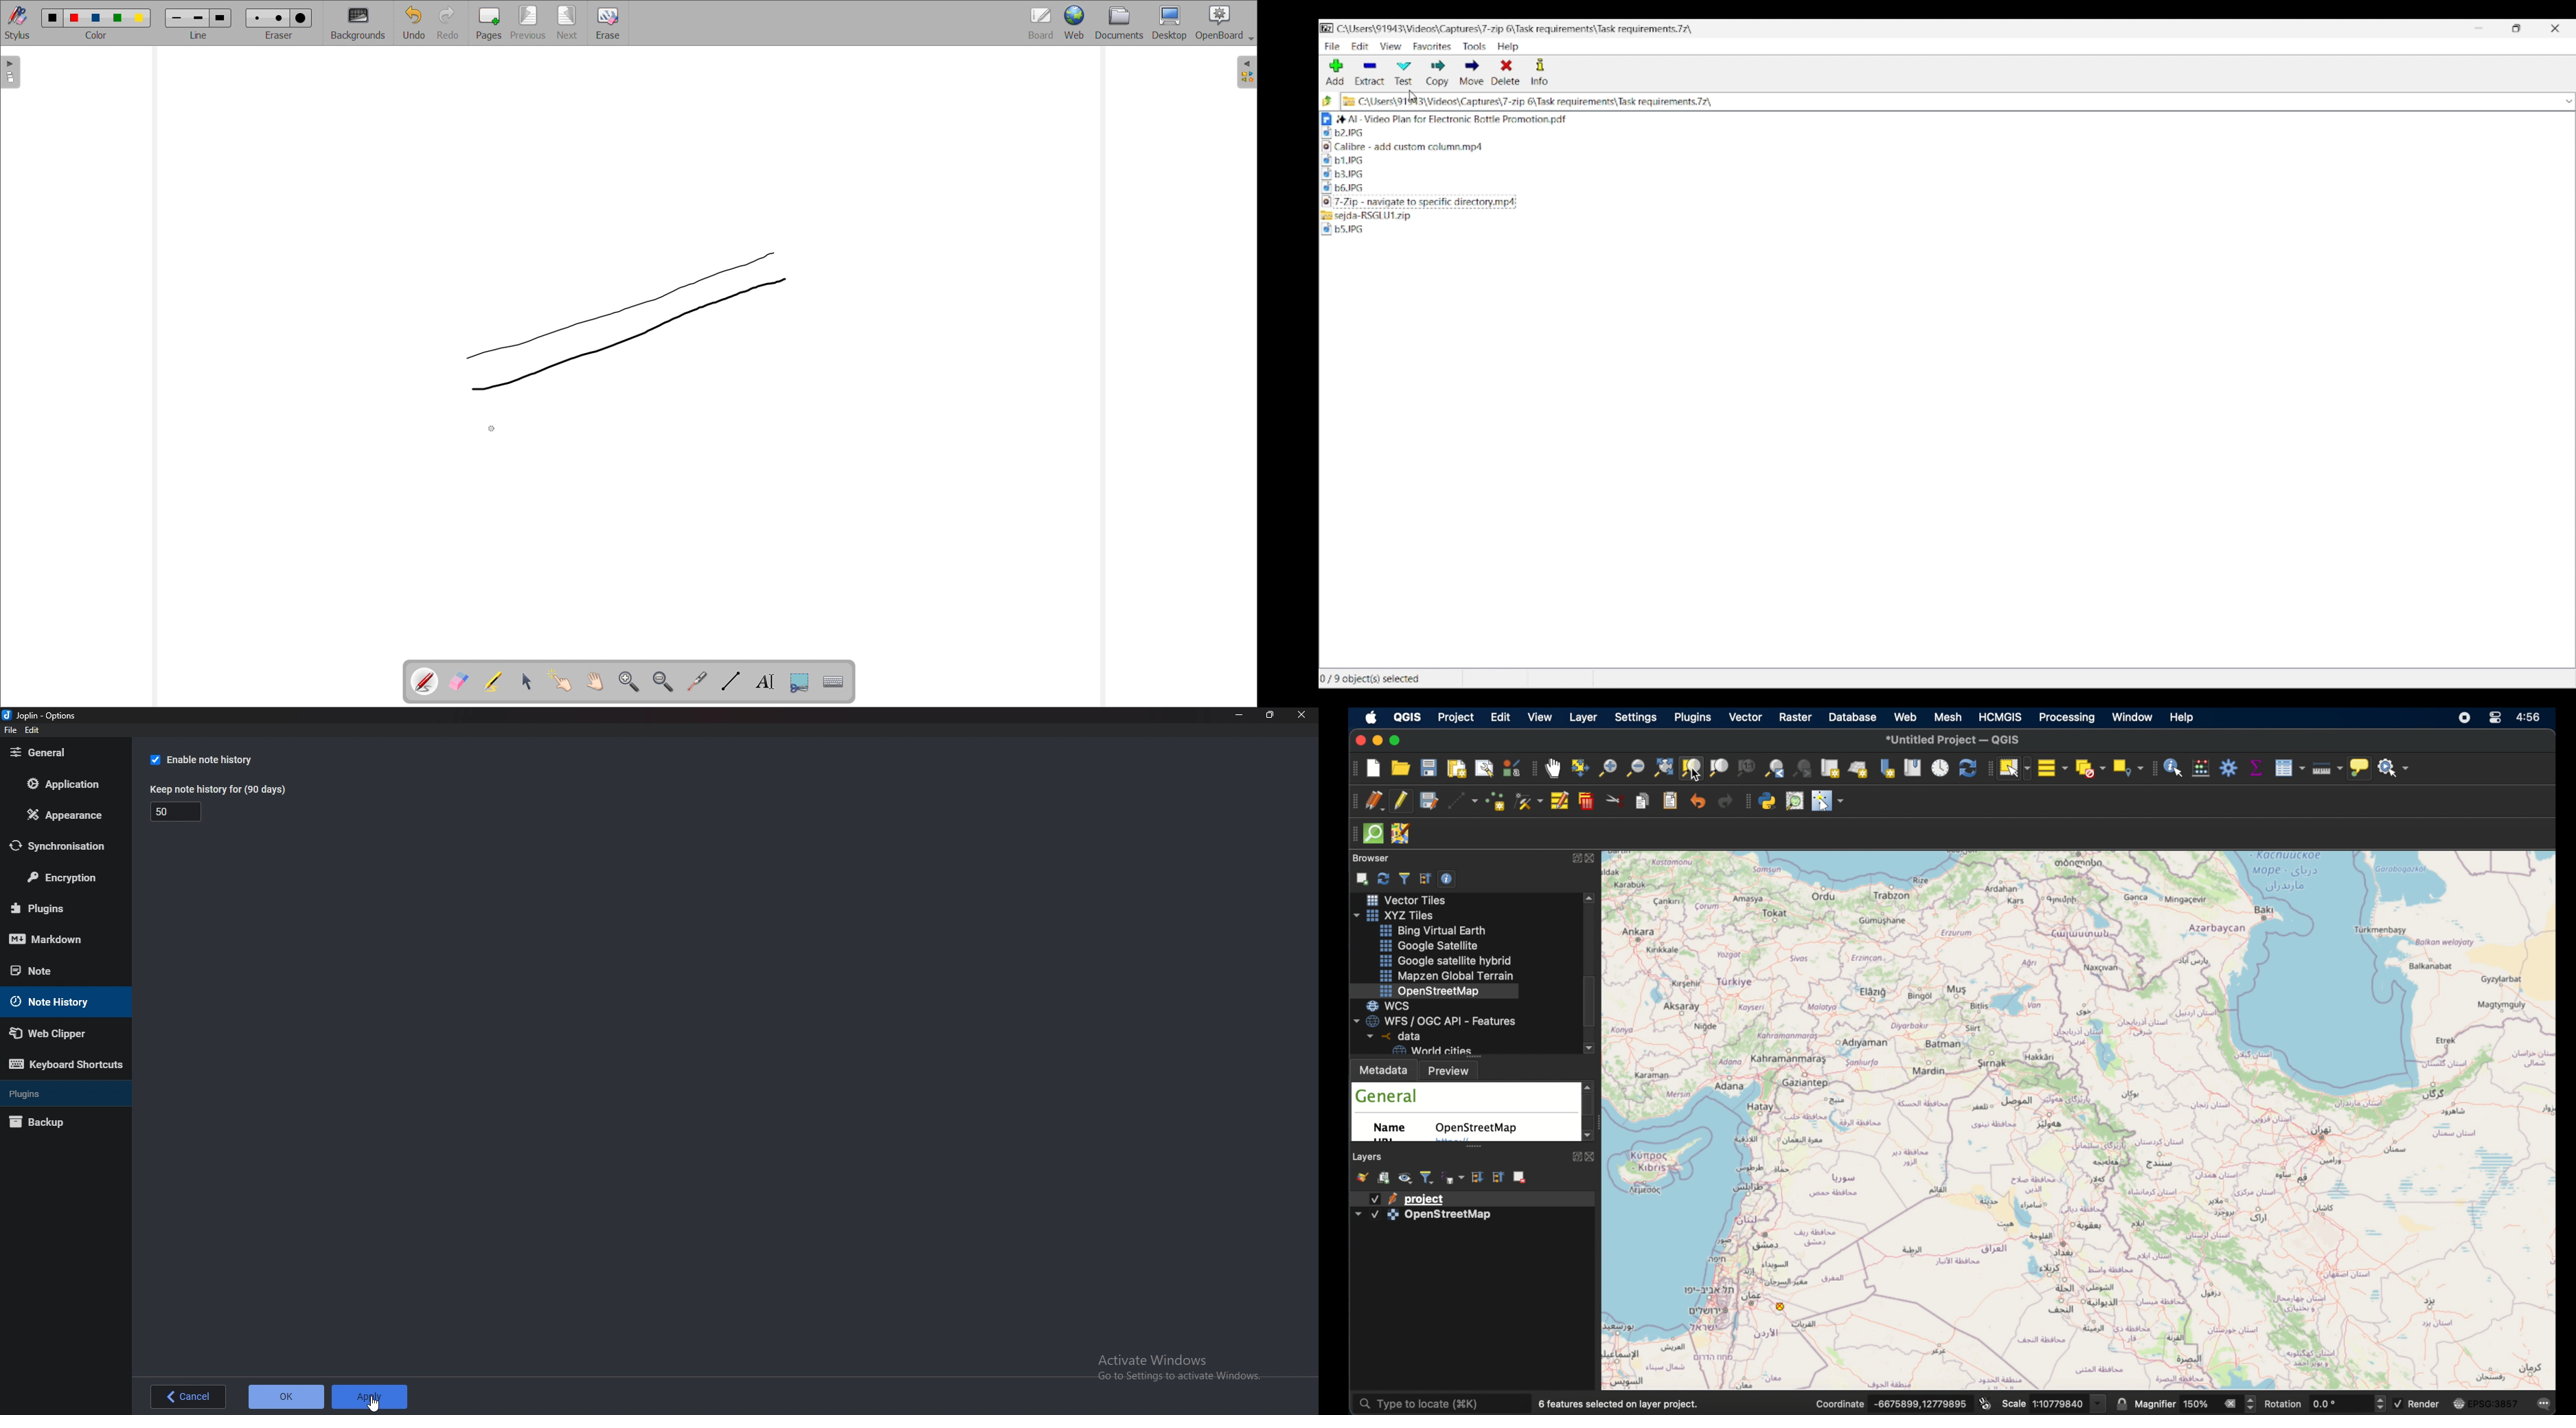 The width and height of the screenshot is (2576, 1428). I want to click on View menu, so click(1391, 46).